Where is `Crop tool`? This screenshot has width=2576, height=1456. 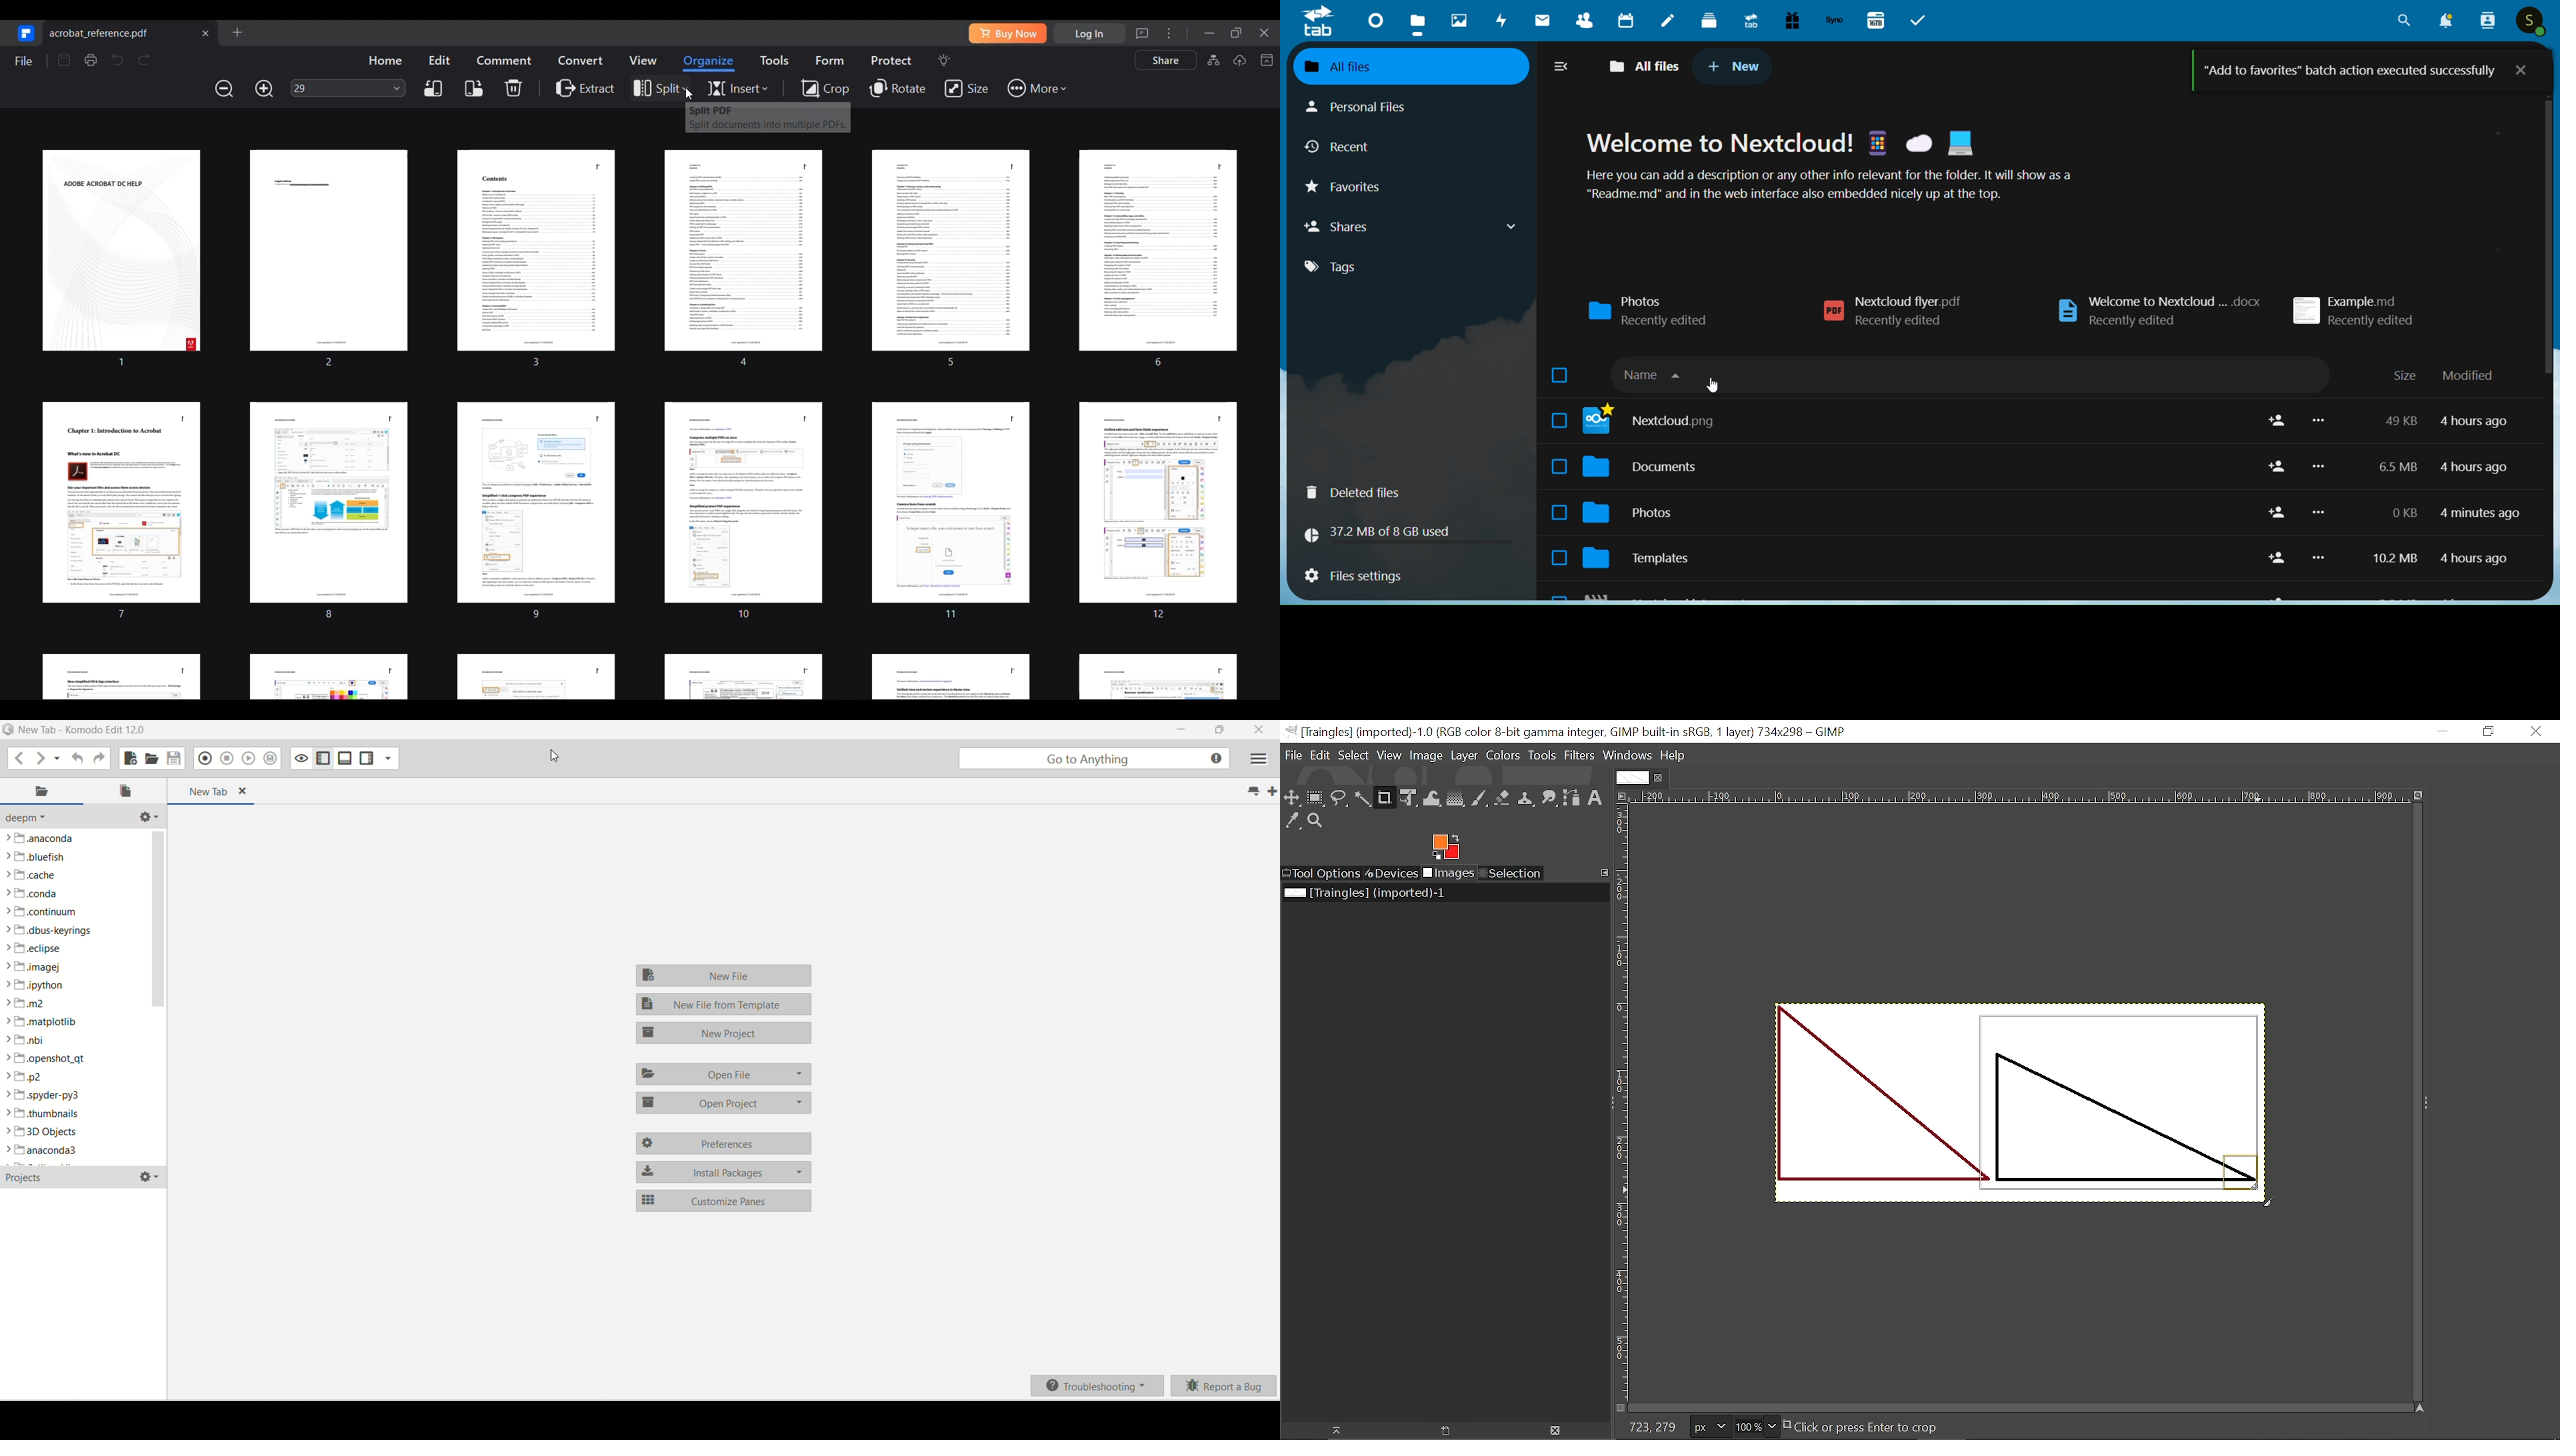 Crop tool is located at coordinates (1385, 799).